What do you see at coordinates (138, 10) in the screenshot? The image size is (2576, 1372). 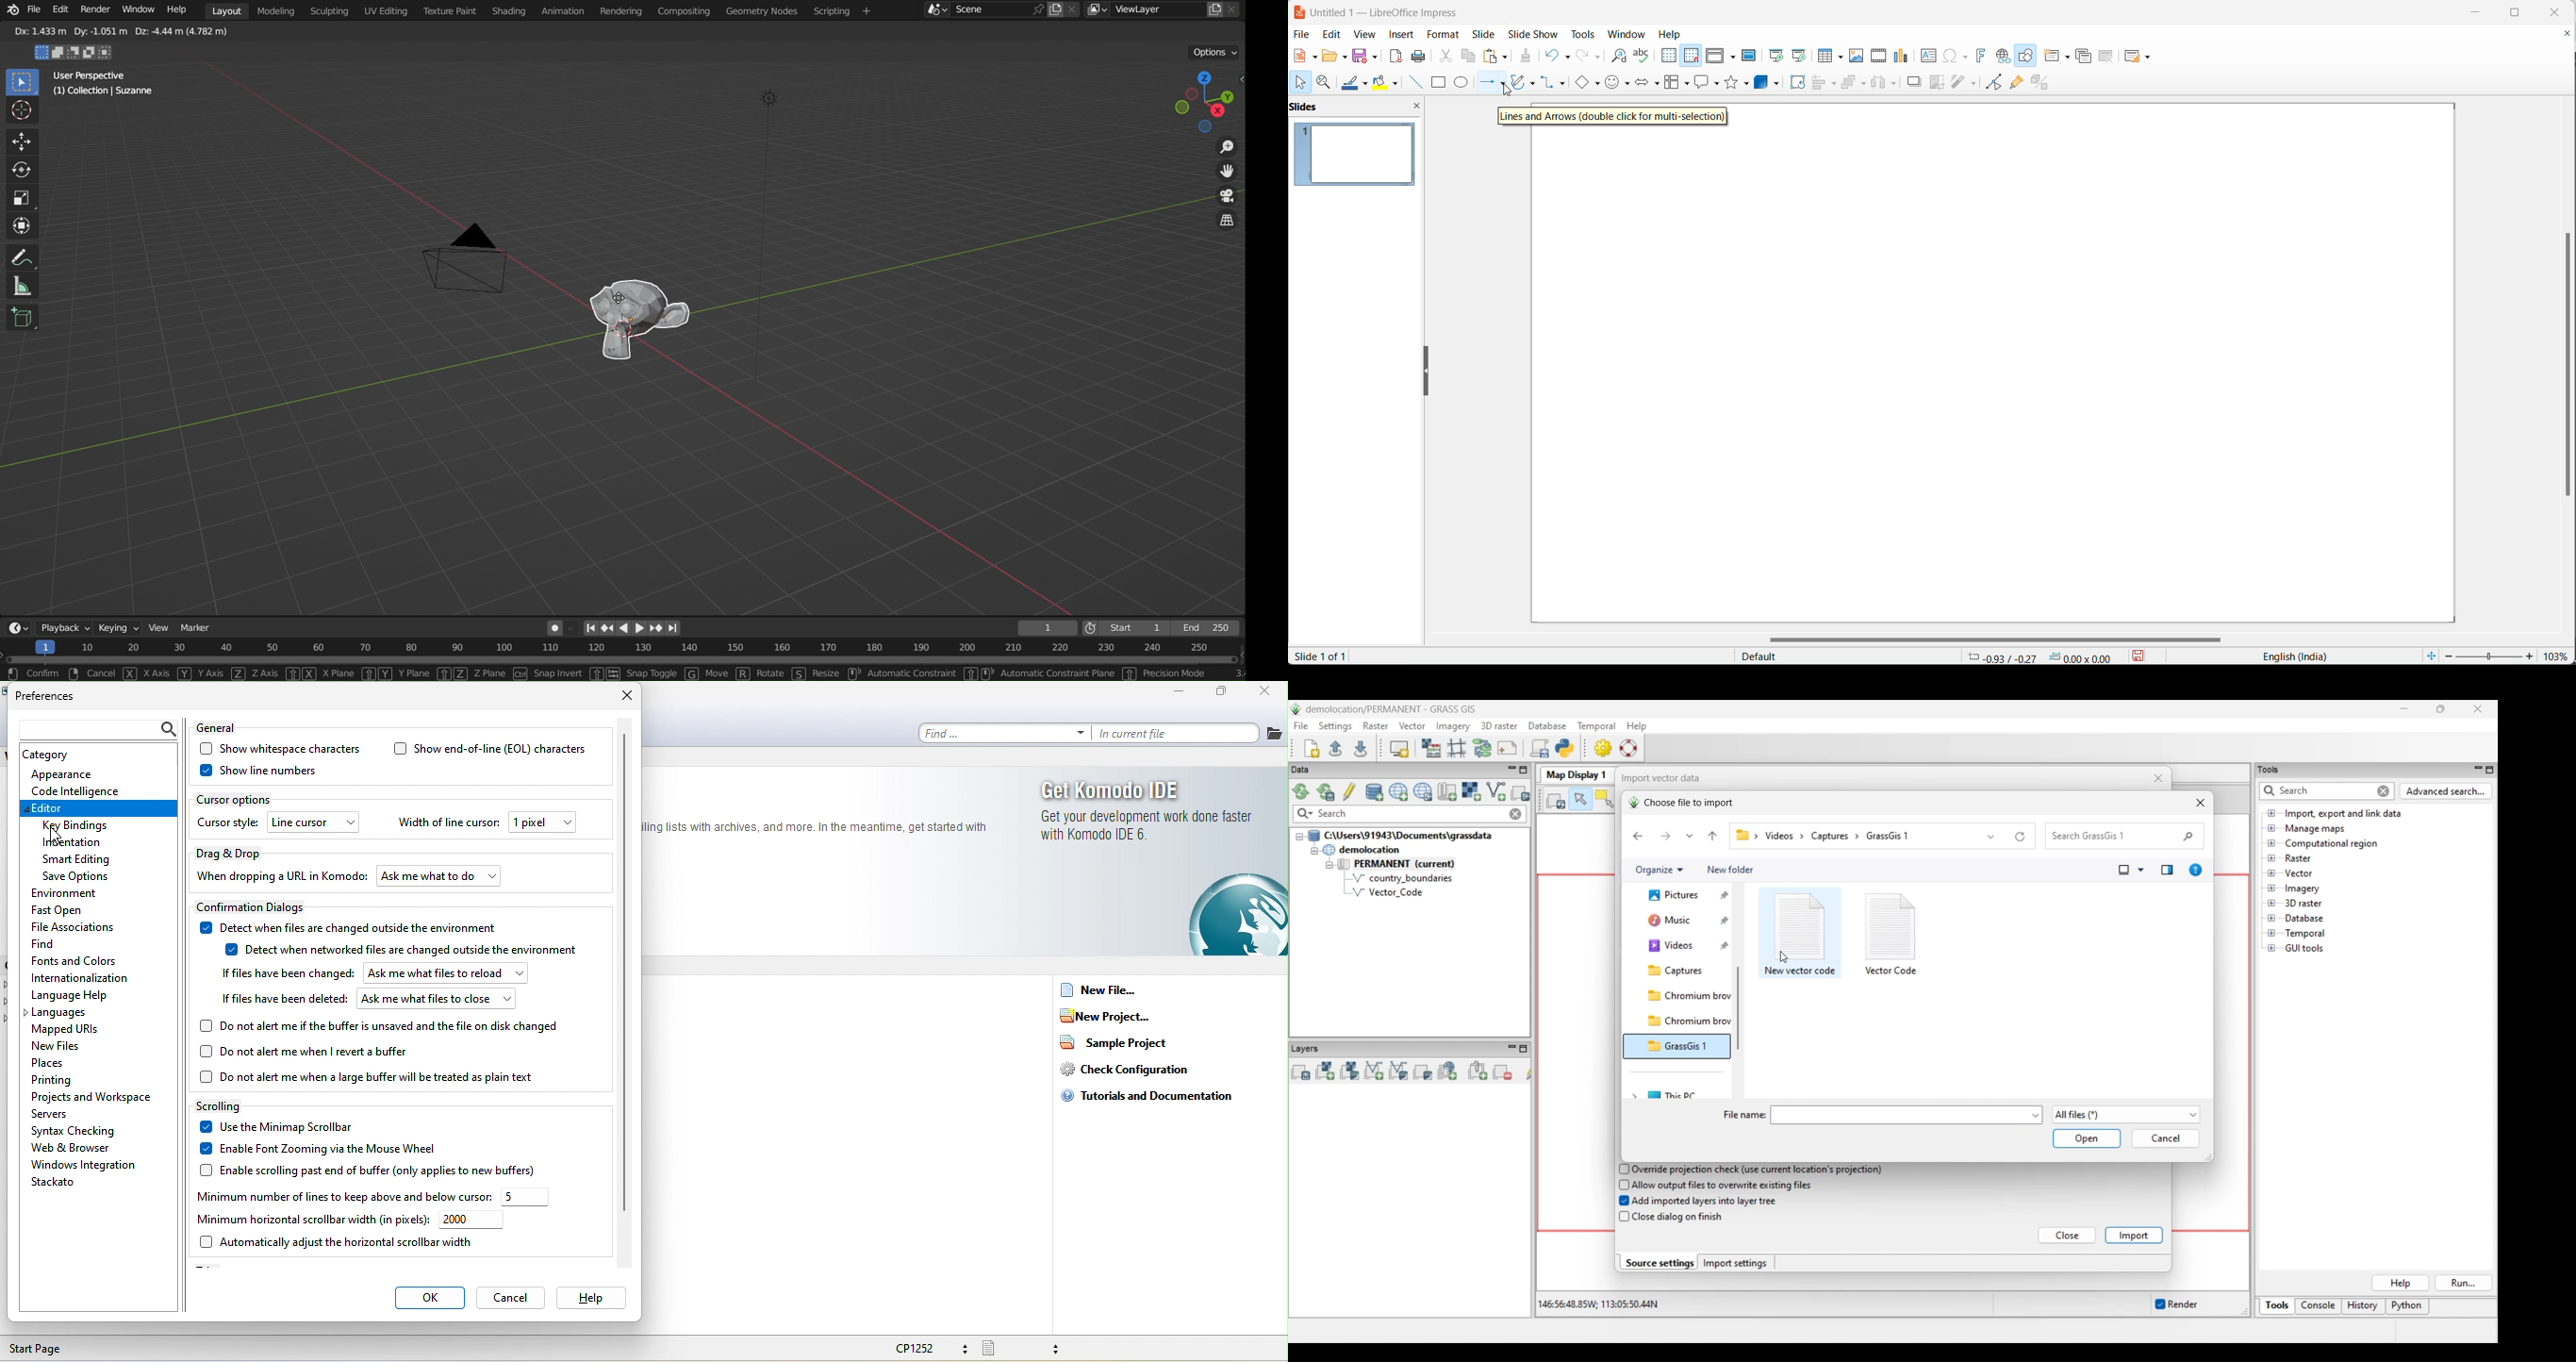 I see `Window` at bounding box center [138, 10].